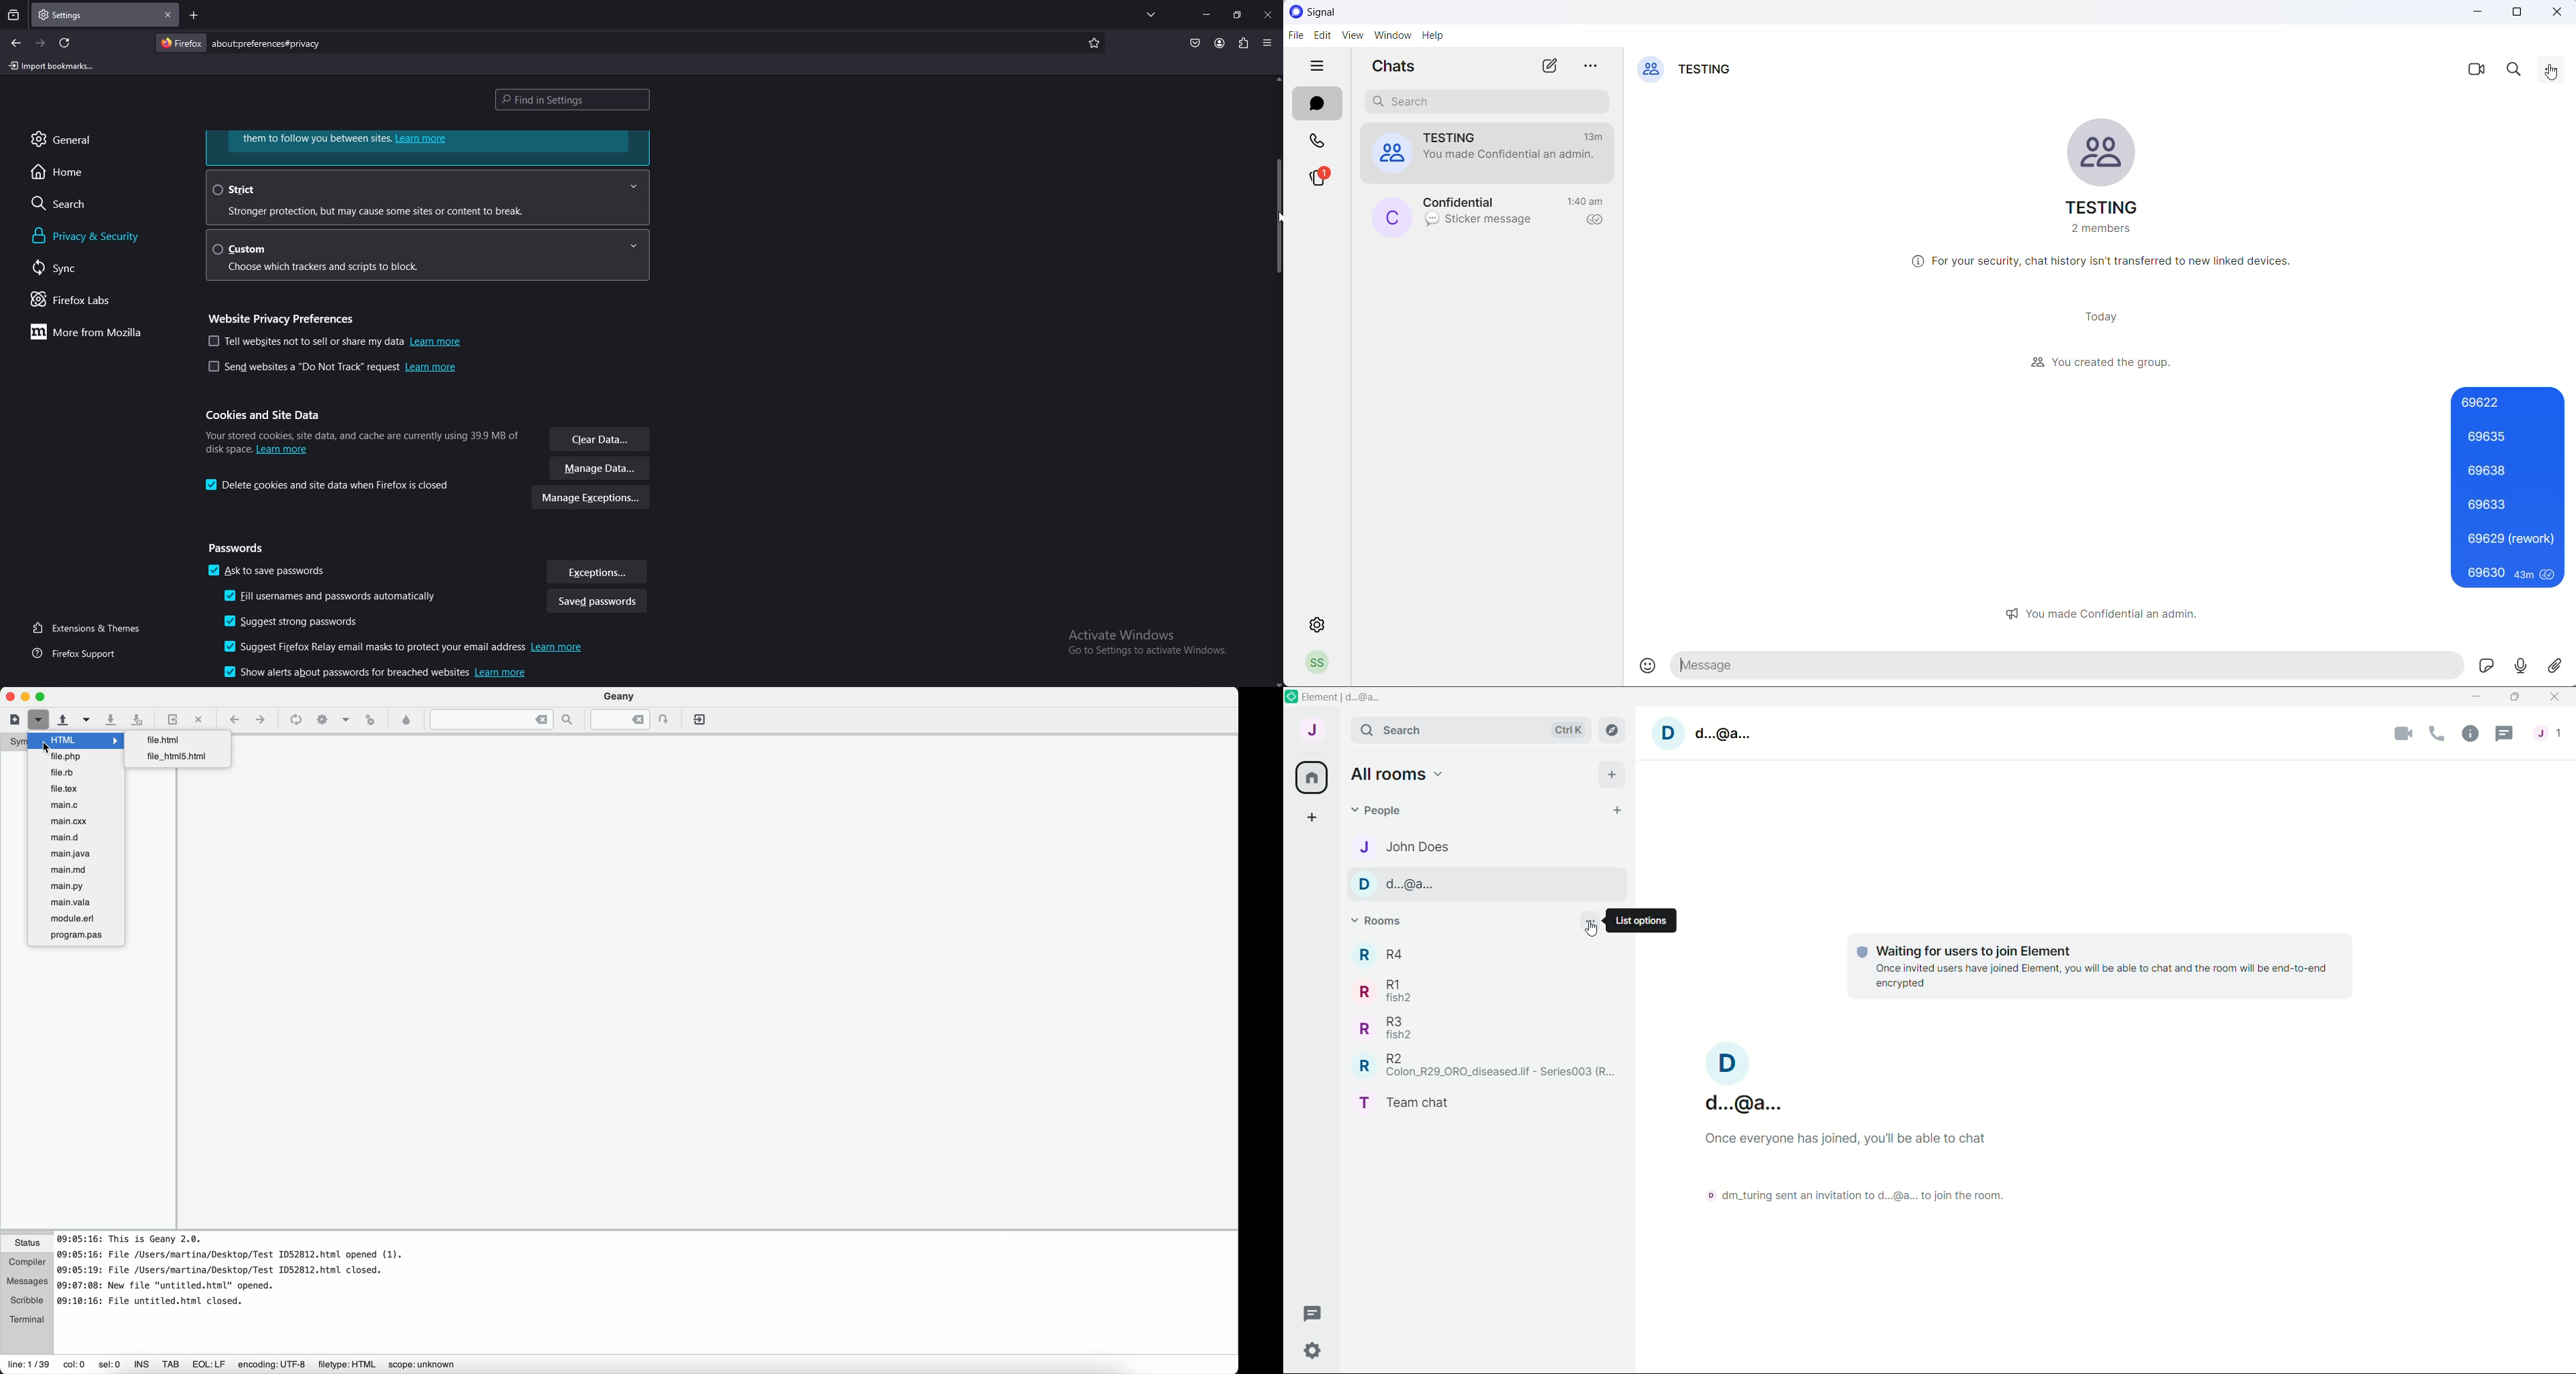  What do you see at coordinates (2515, 697) in the screenshot?
I see `Maximize` at bounding box center [2515, 697].